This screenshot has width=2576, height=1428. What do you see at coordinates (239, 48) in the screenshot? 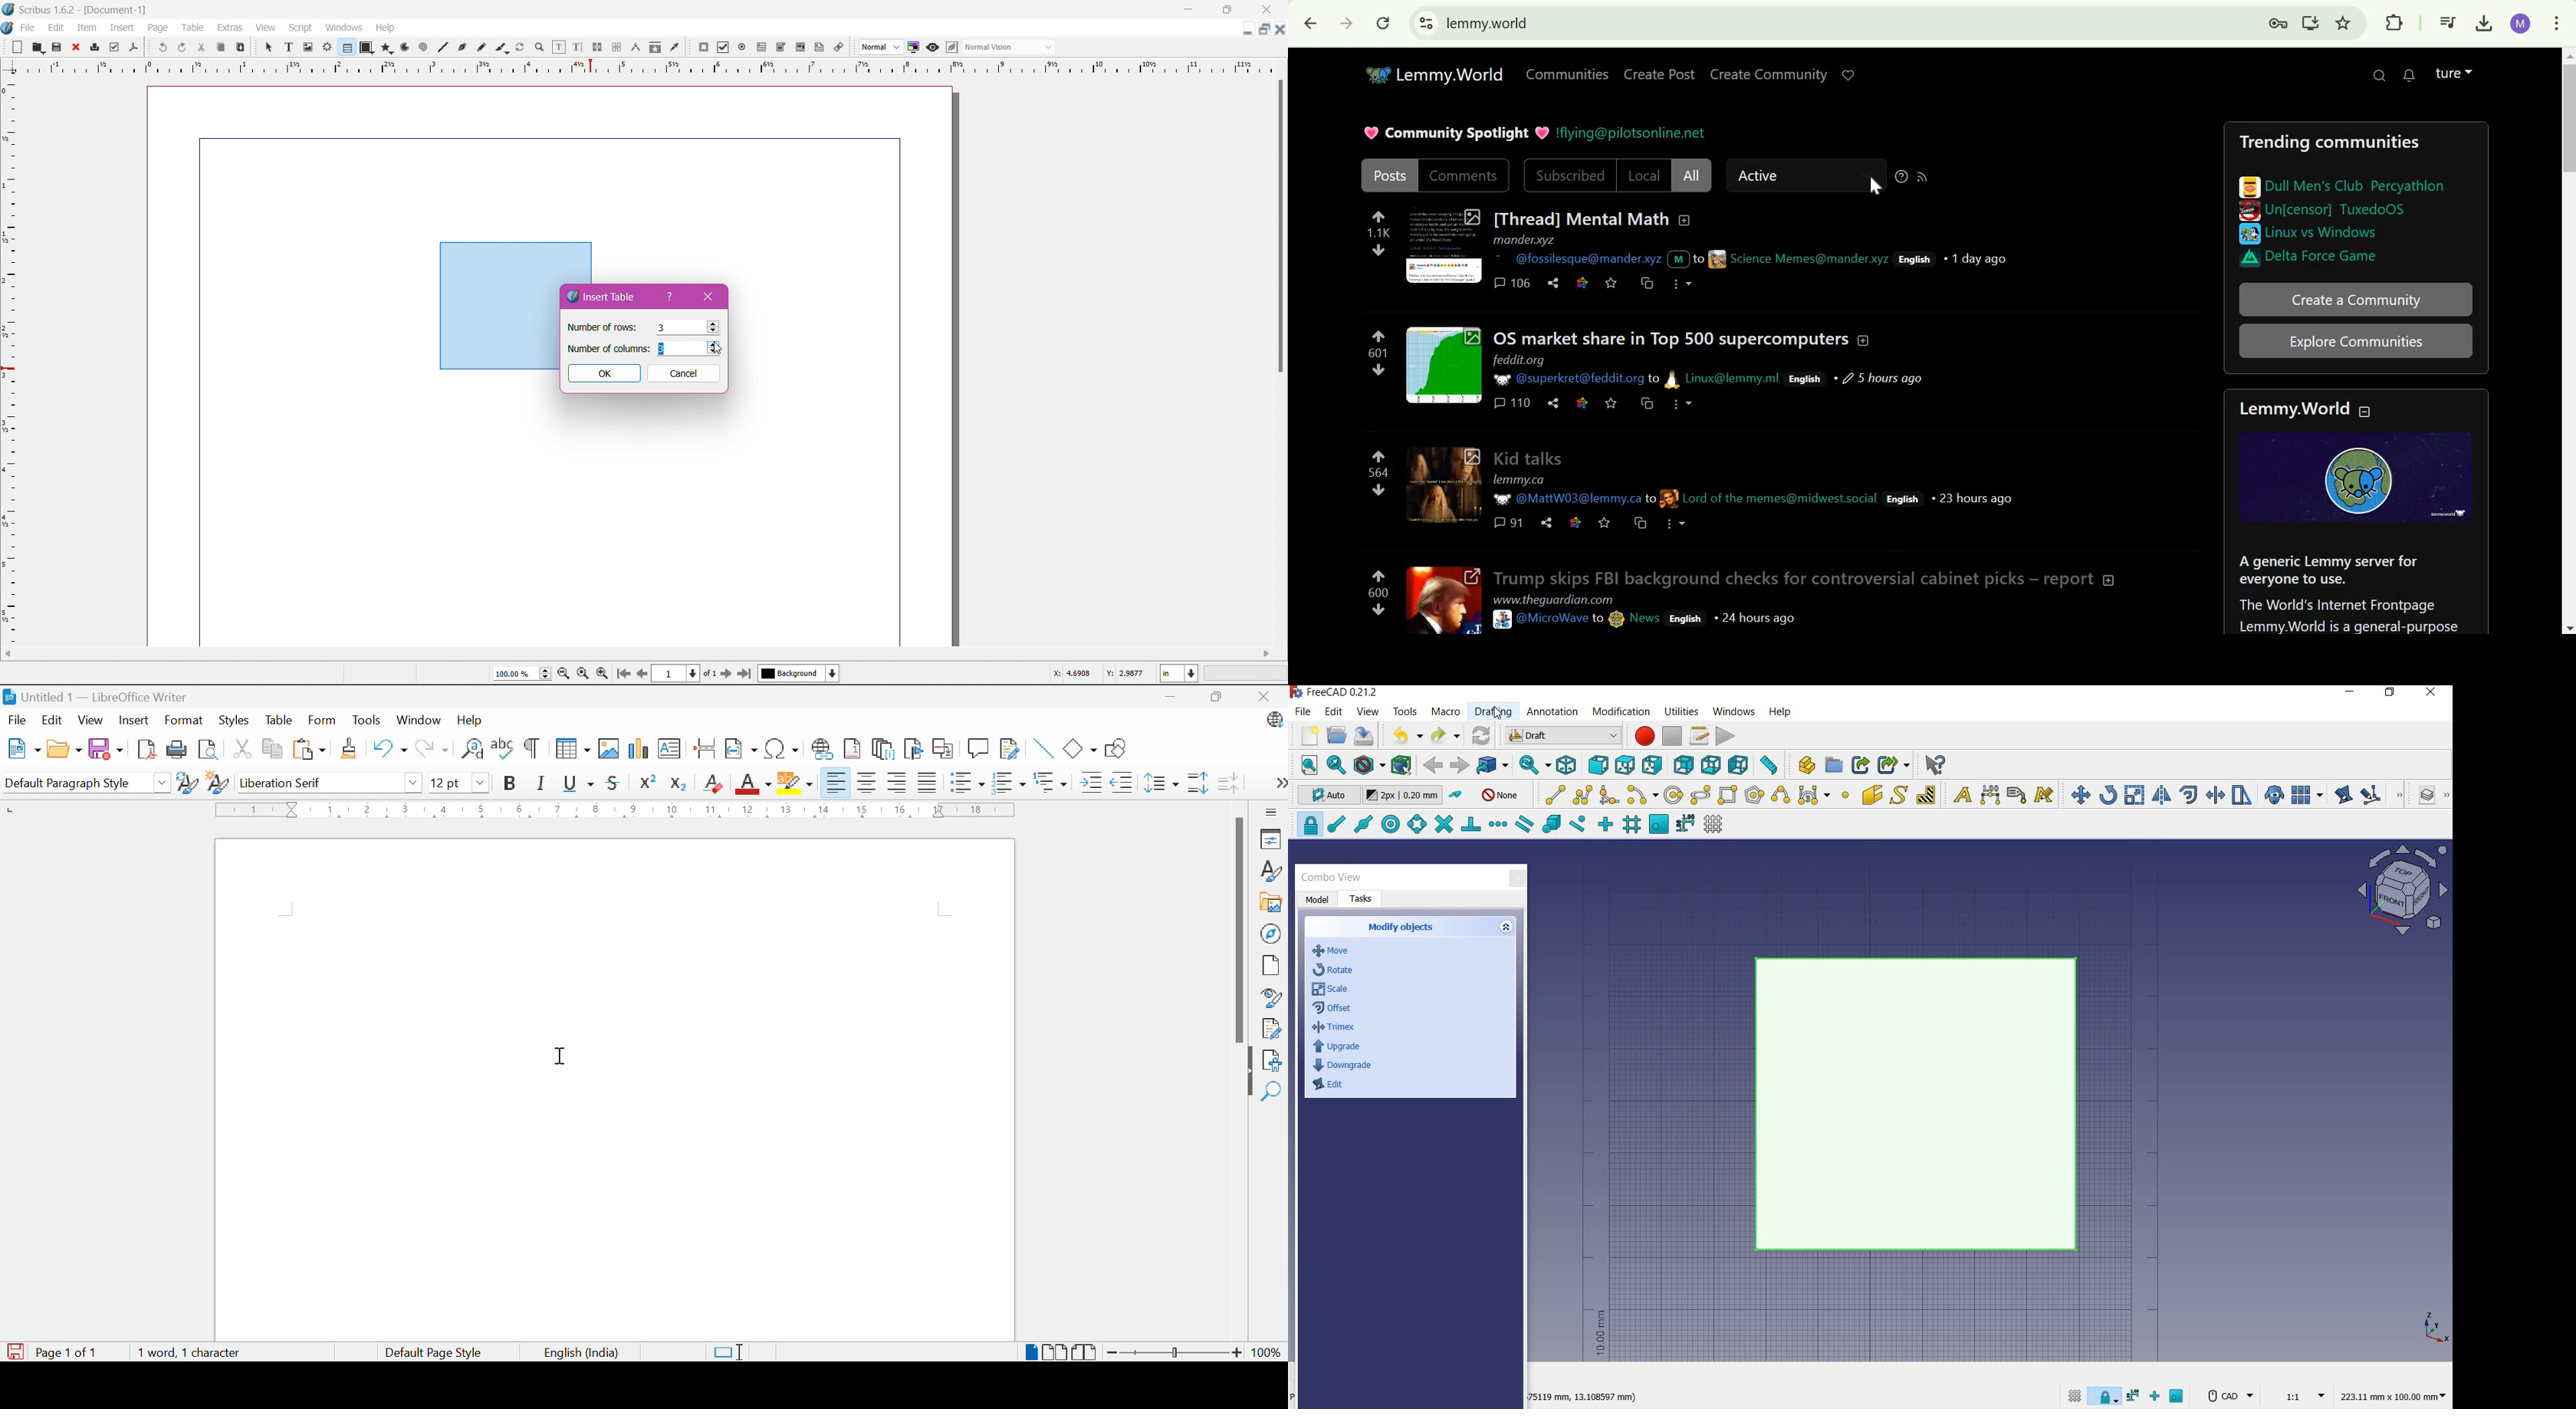
I see `Paste` at bounding box center [239, 48].